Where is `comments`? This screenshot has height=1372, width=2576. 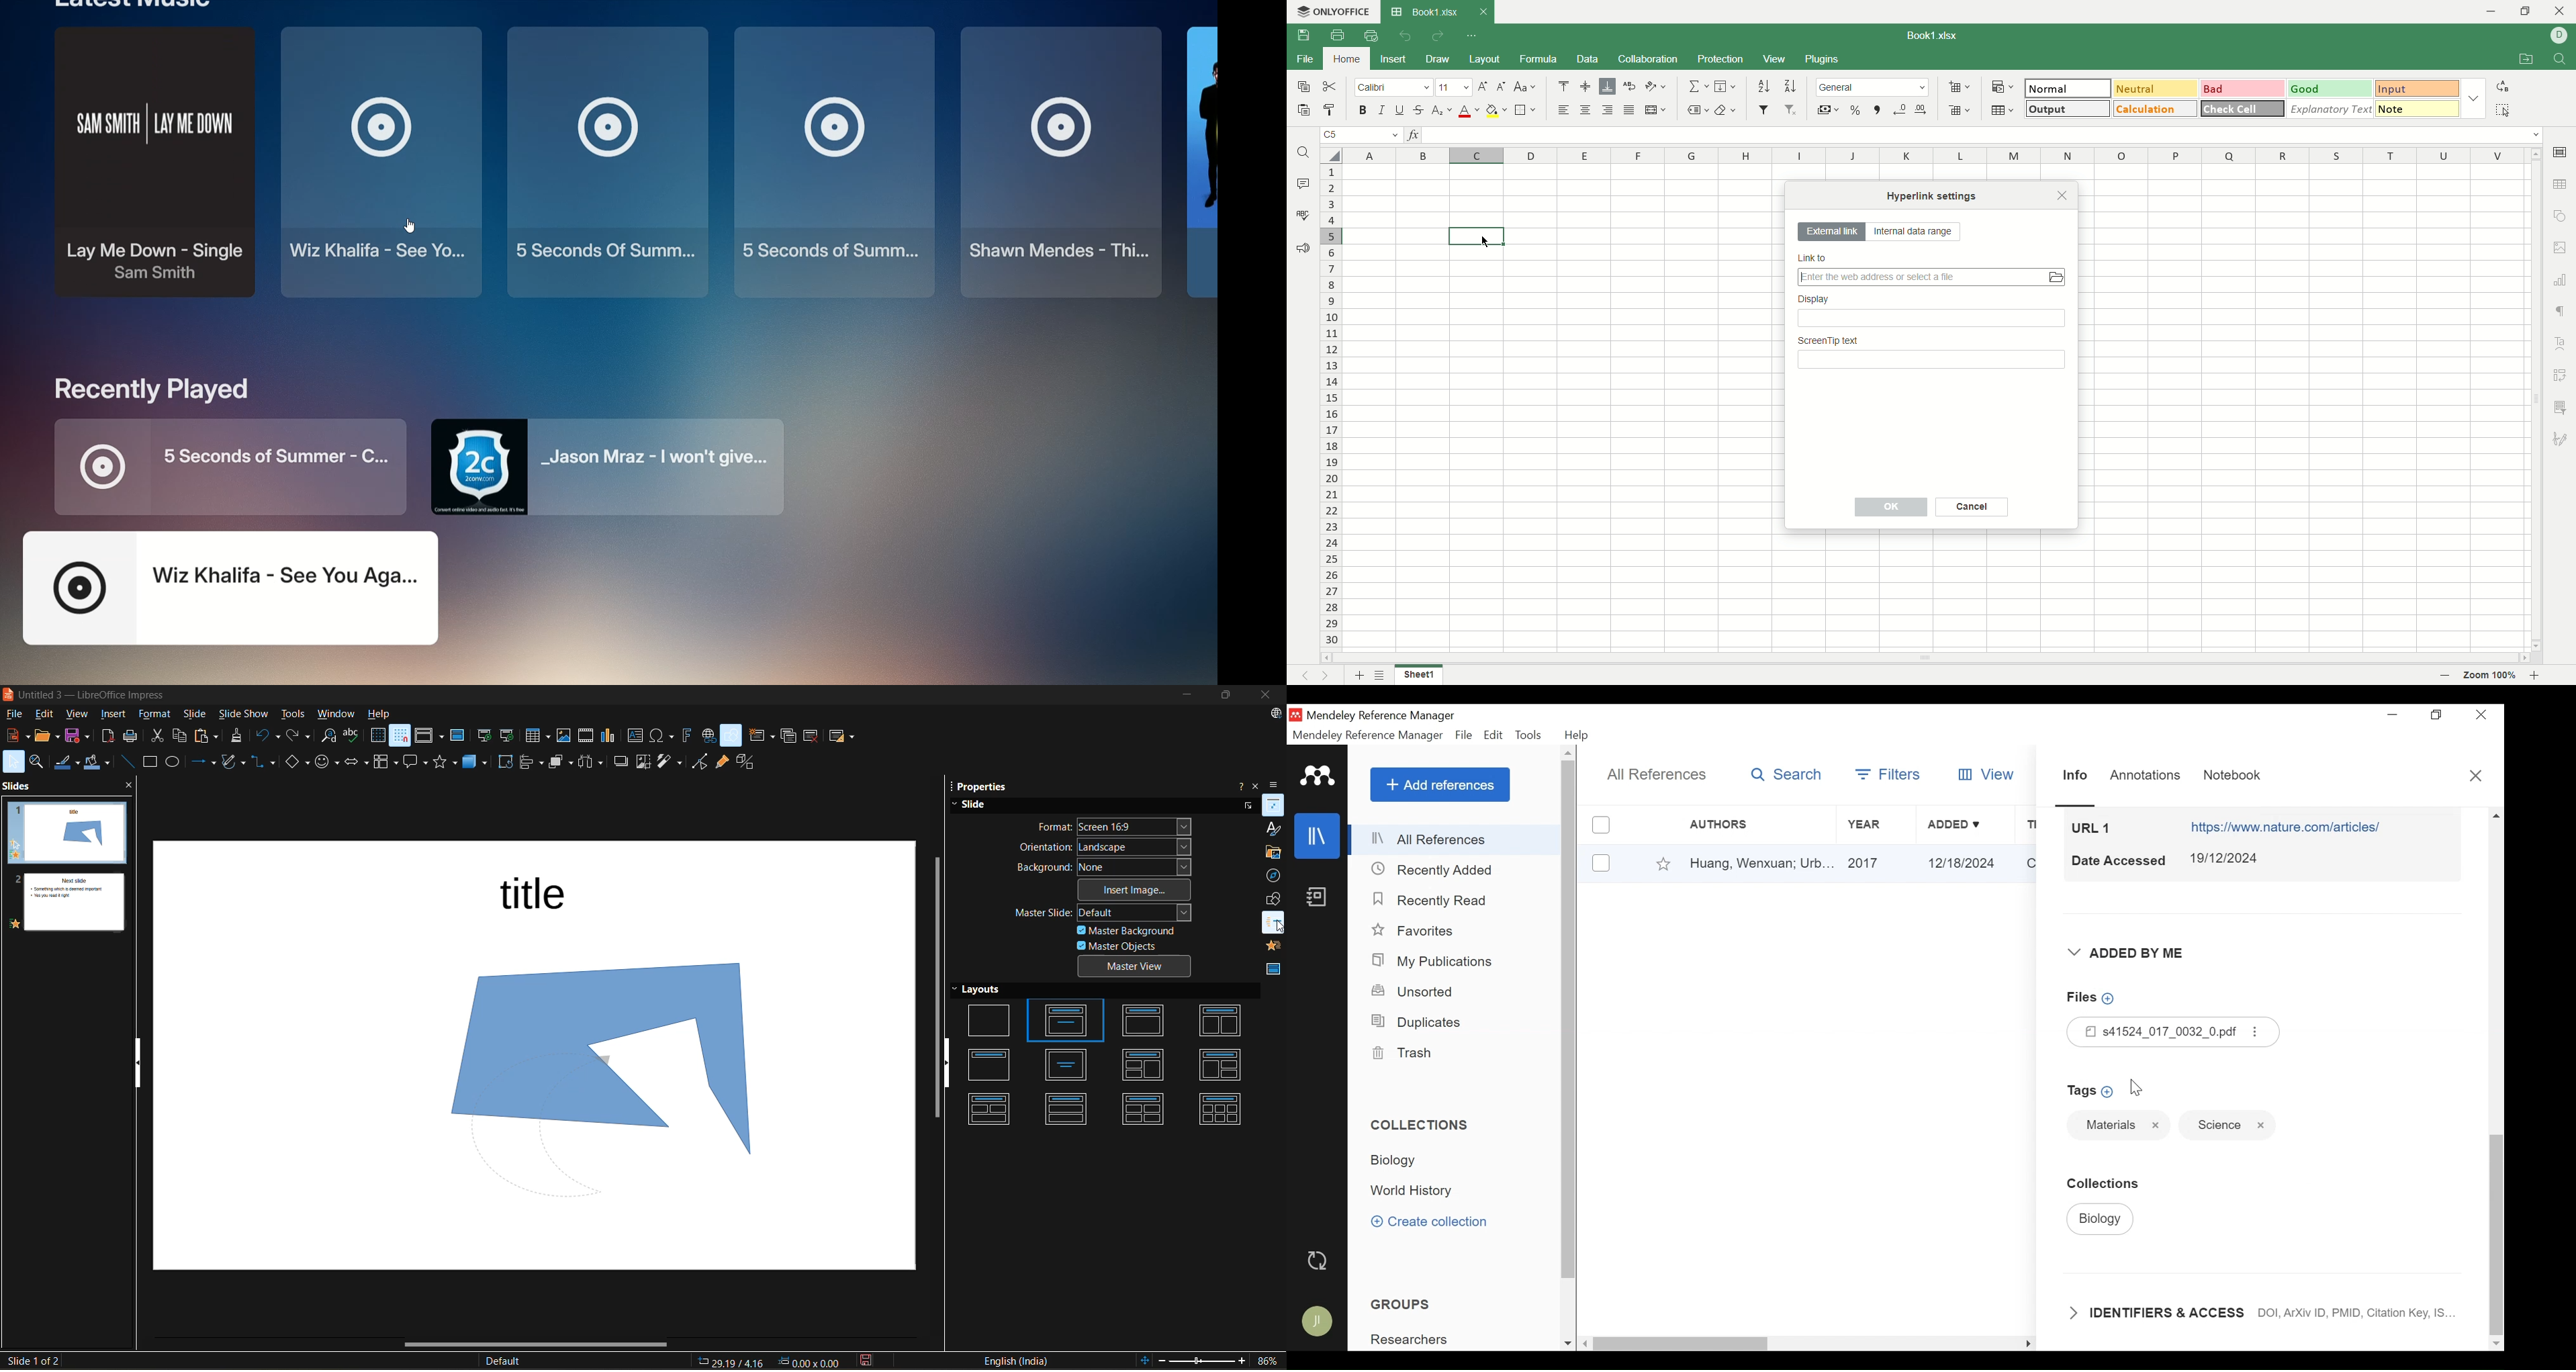
comments is located at coordinates (1304, 185).